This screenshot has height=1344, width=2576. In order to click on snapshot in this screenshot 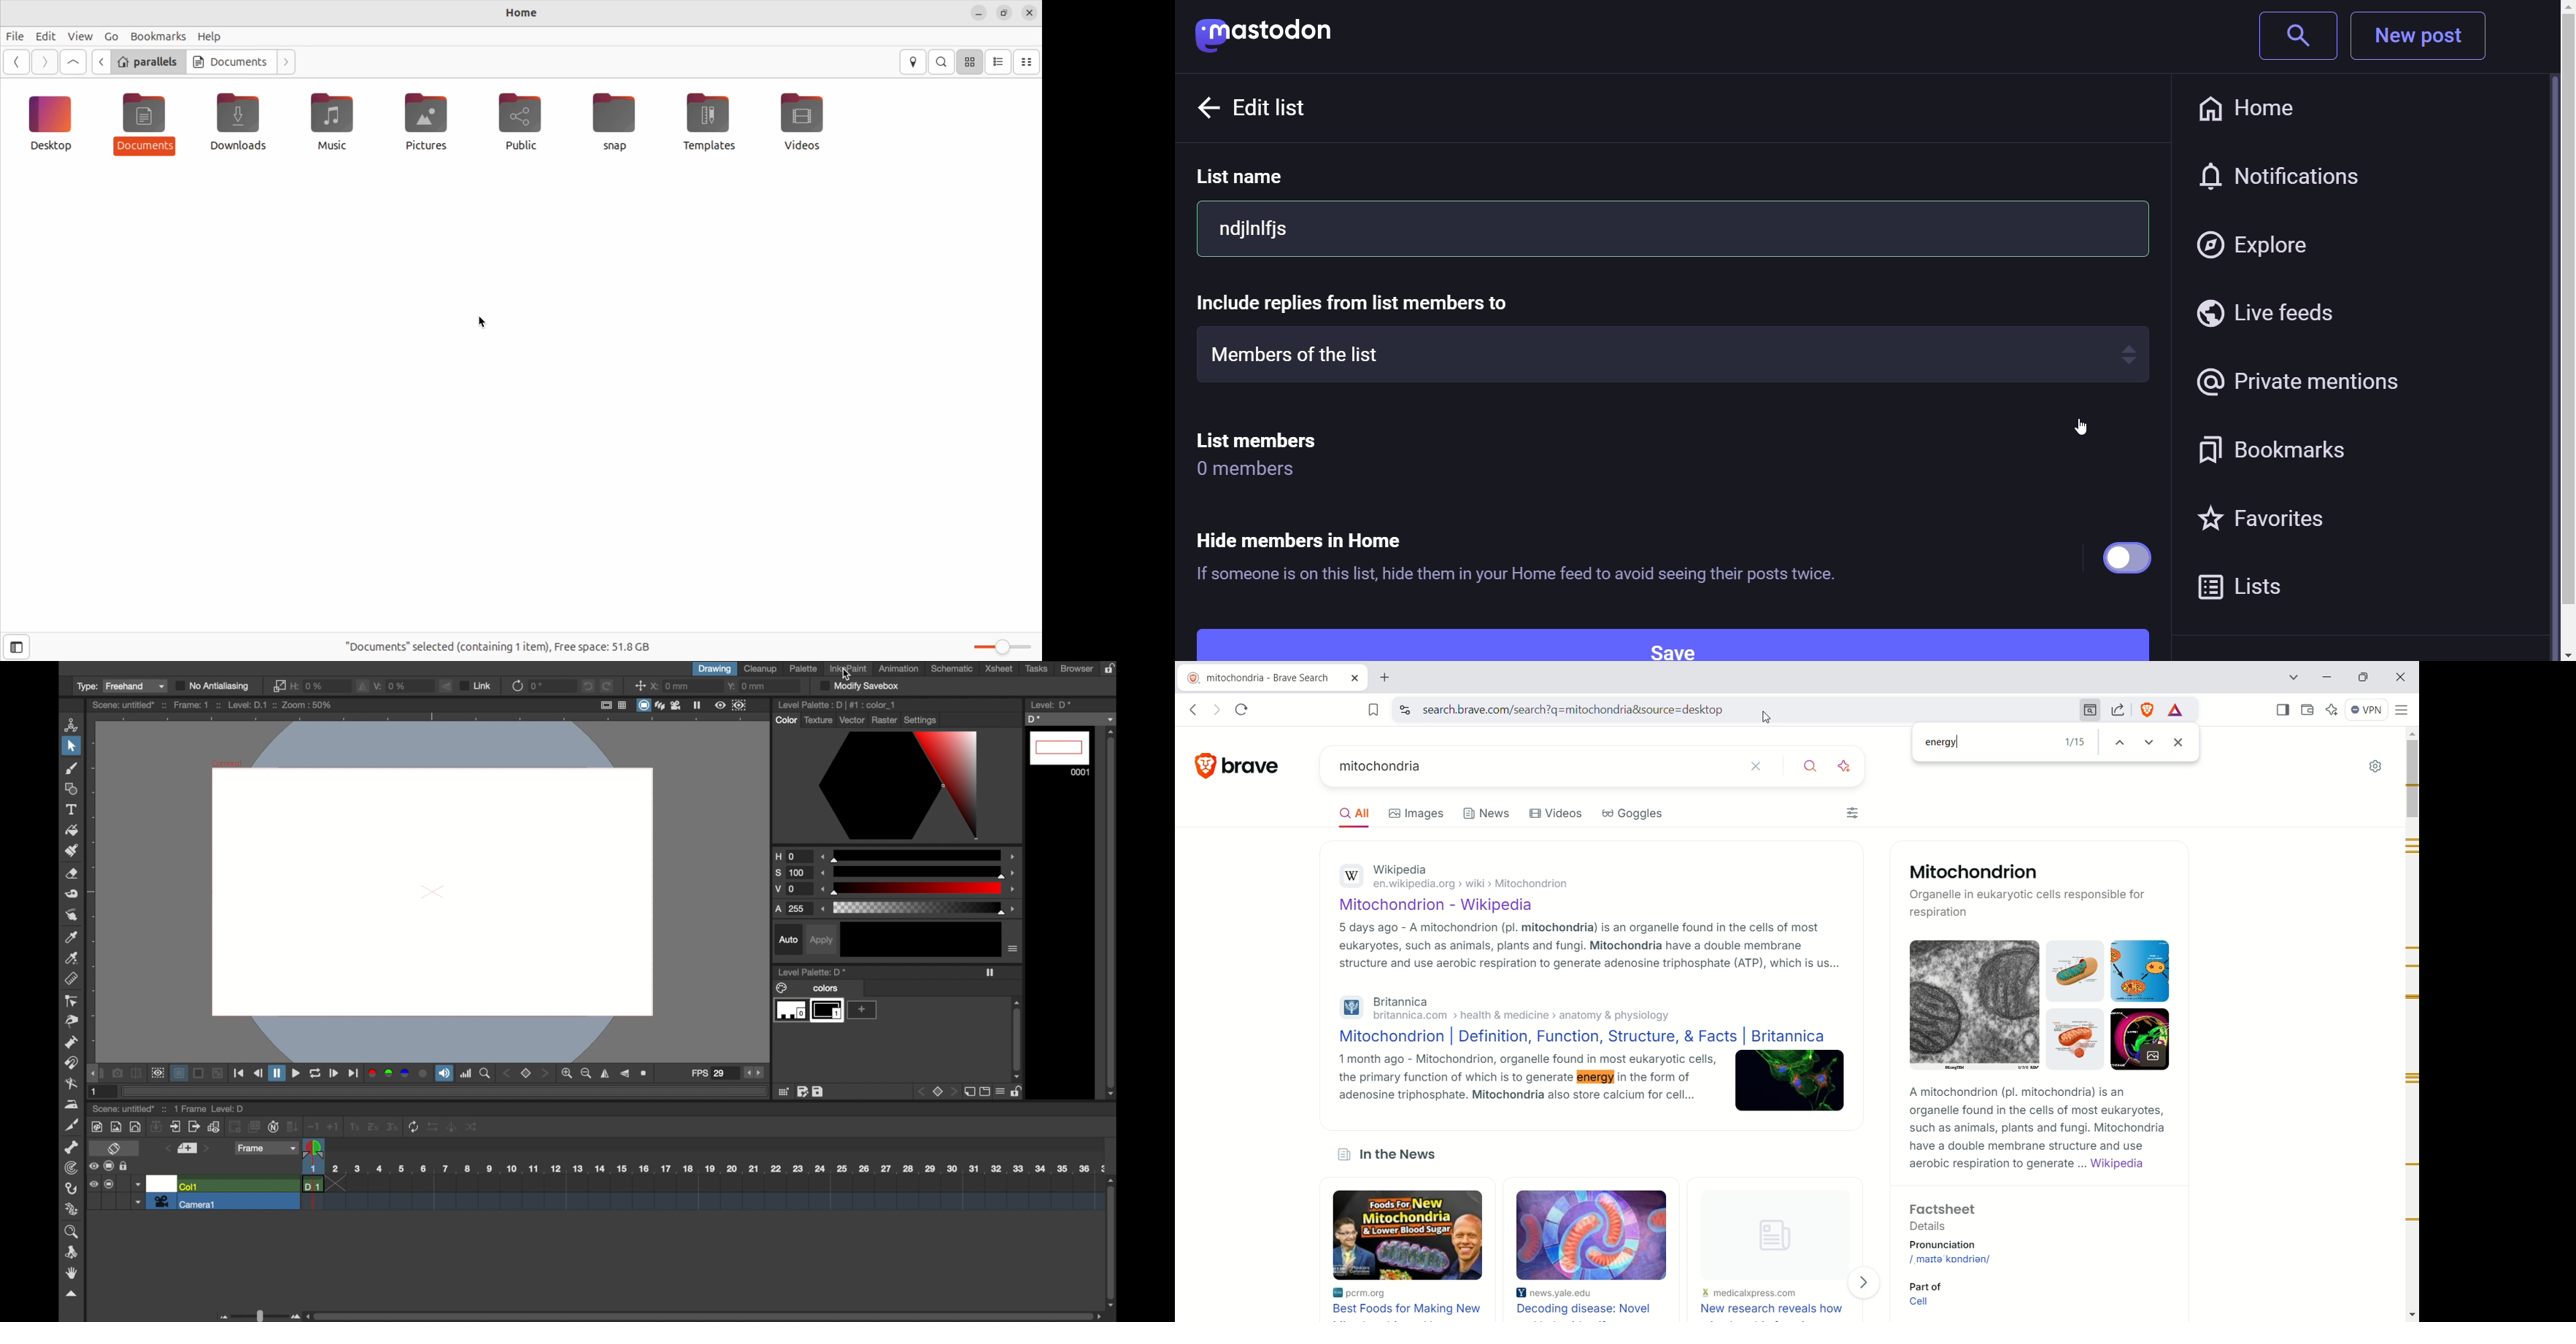, I will do `click(116, 1073)`.